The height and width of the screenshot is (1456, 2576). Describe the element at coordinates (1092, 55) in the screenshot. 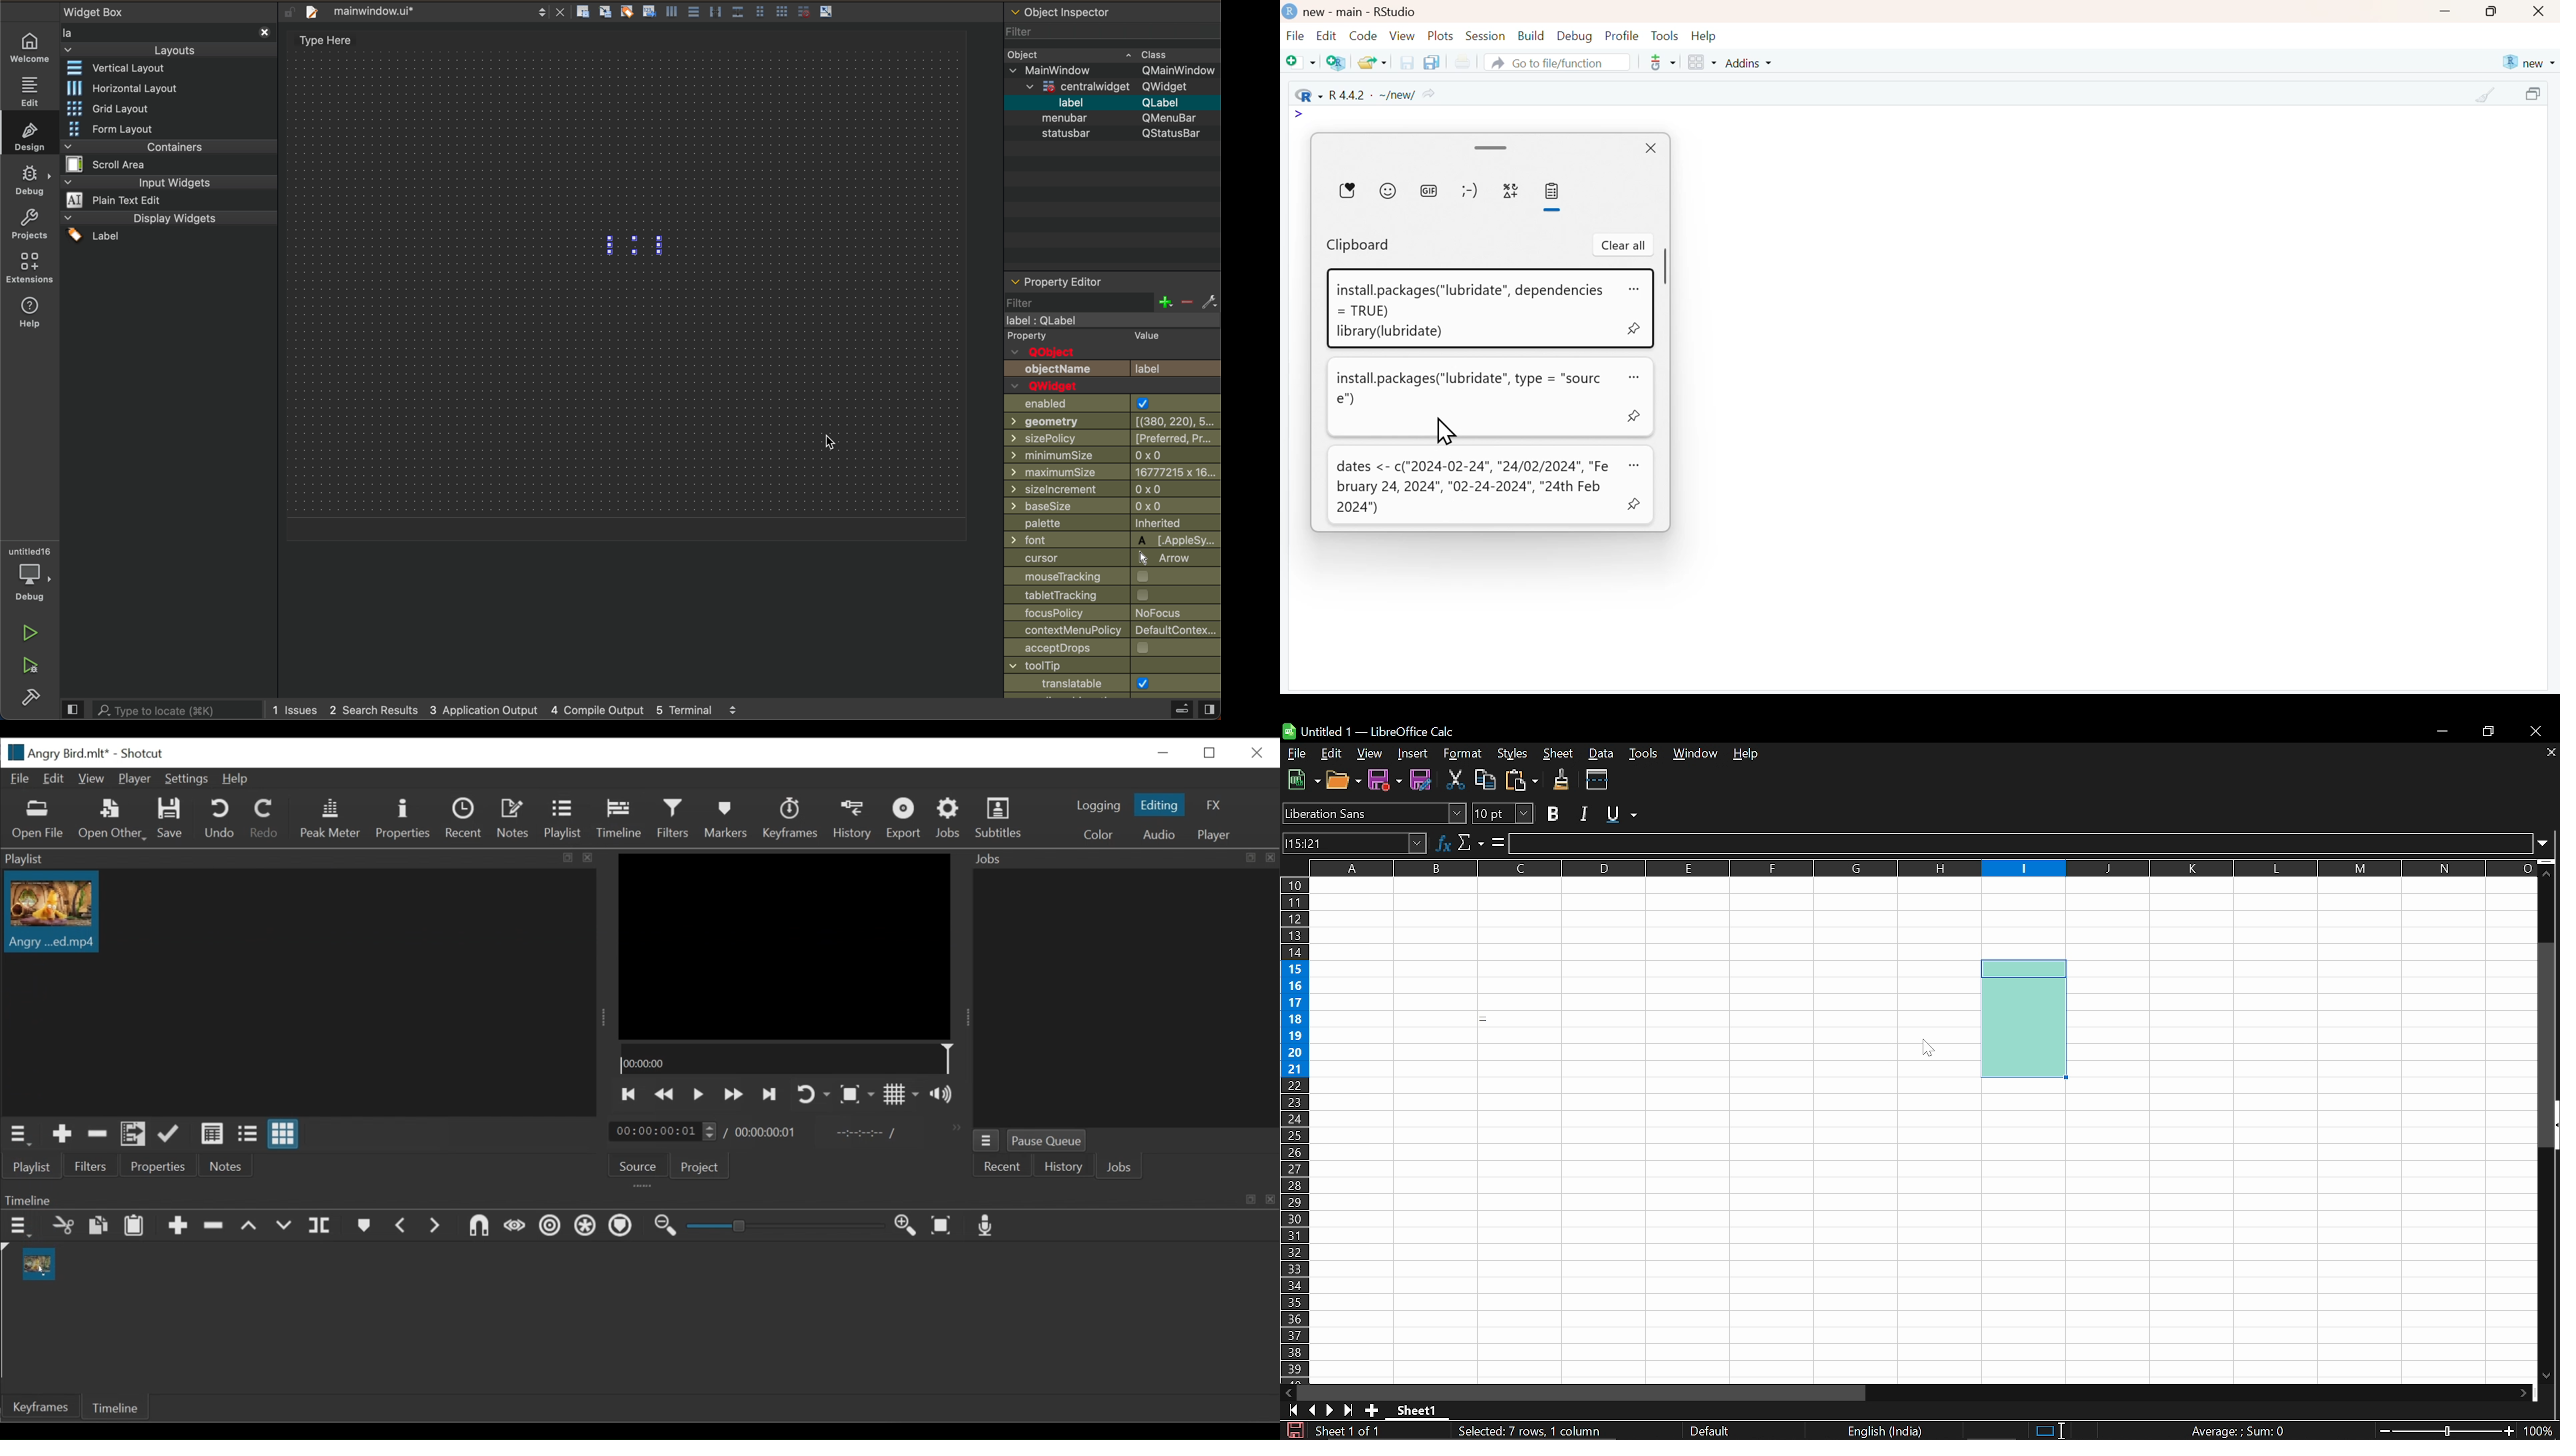

I see `object` at that location.